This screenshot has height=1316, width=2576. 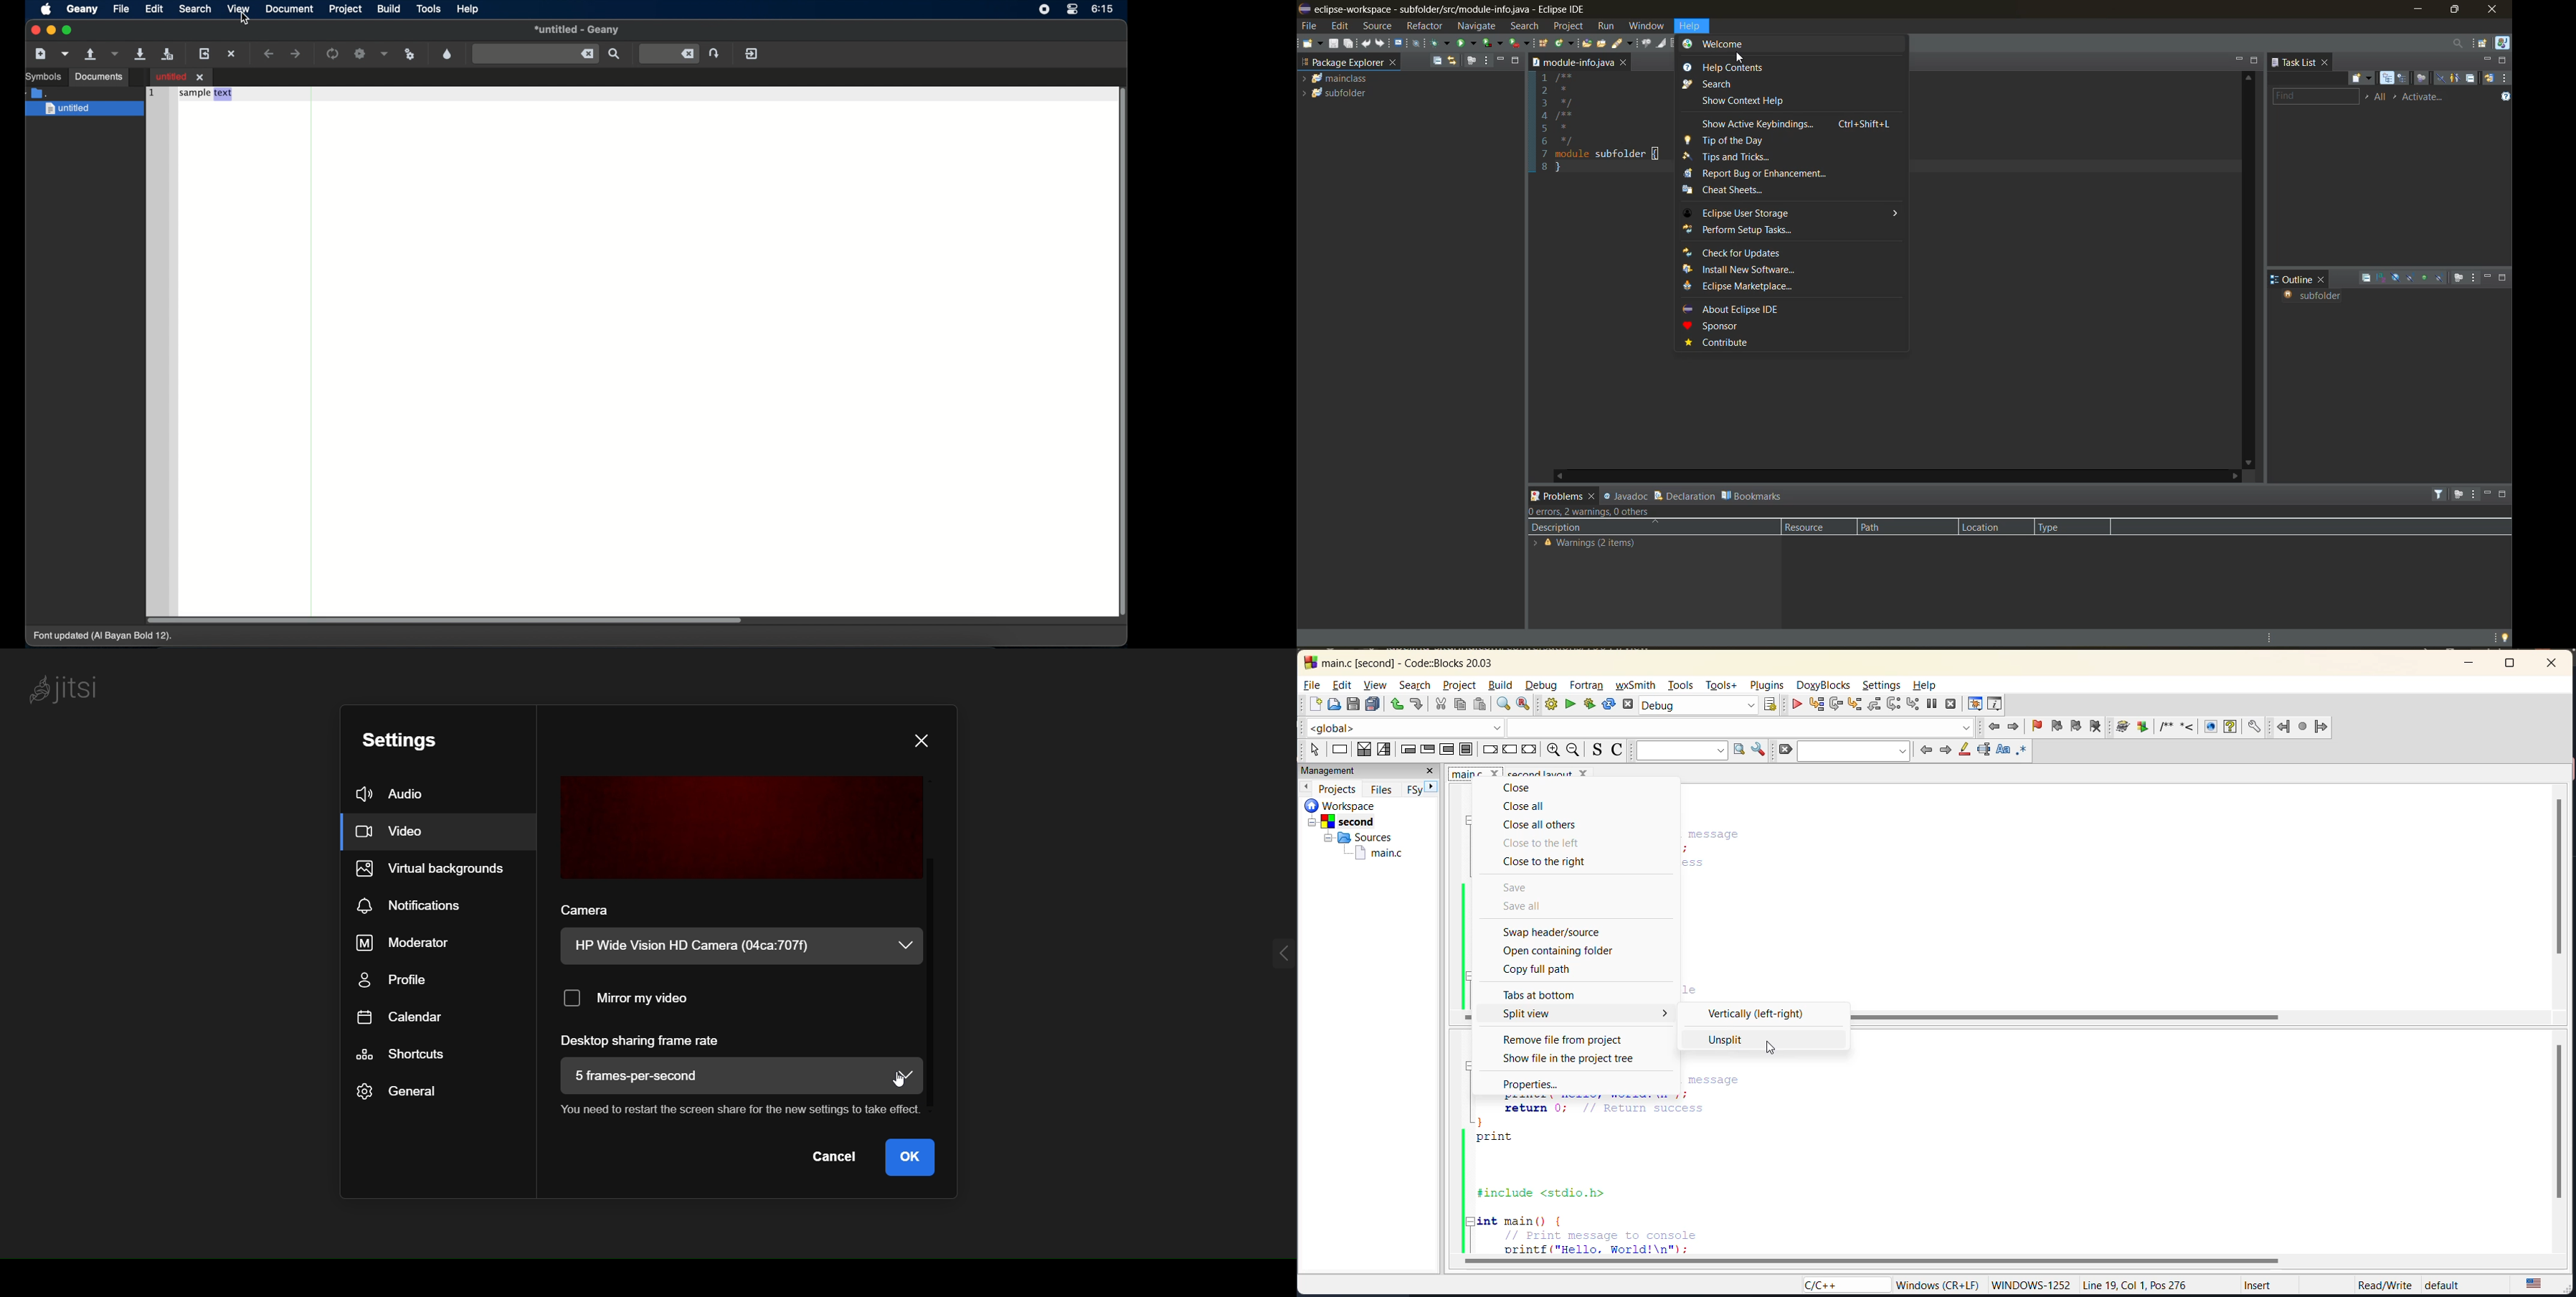 What do you see at coordinates (1944, 750) in the screenshot?
I see `next` at bounding box center [1944, 750].